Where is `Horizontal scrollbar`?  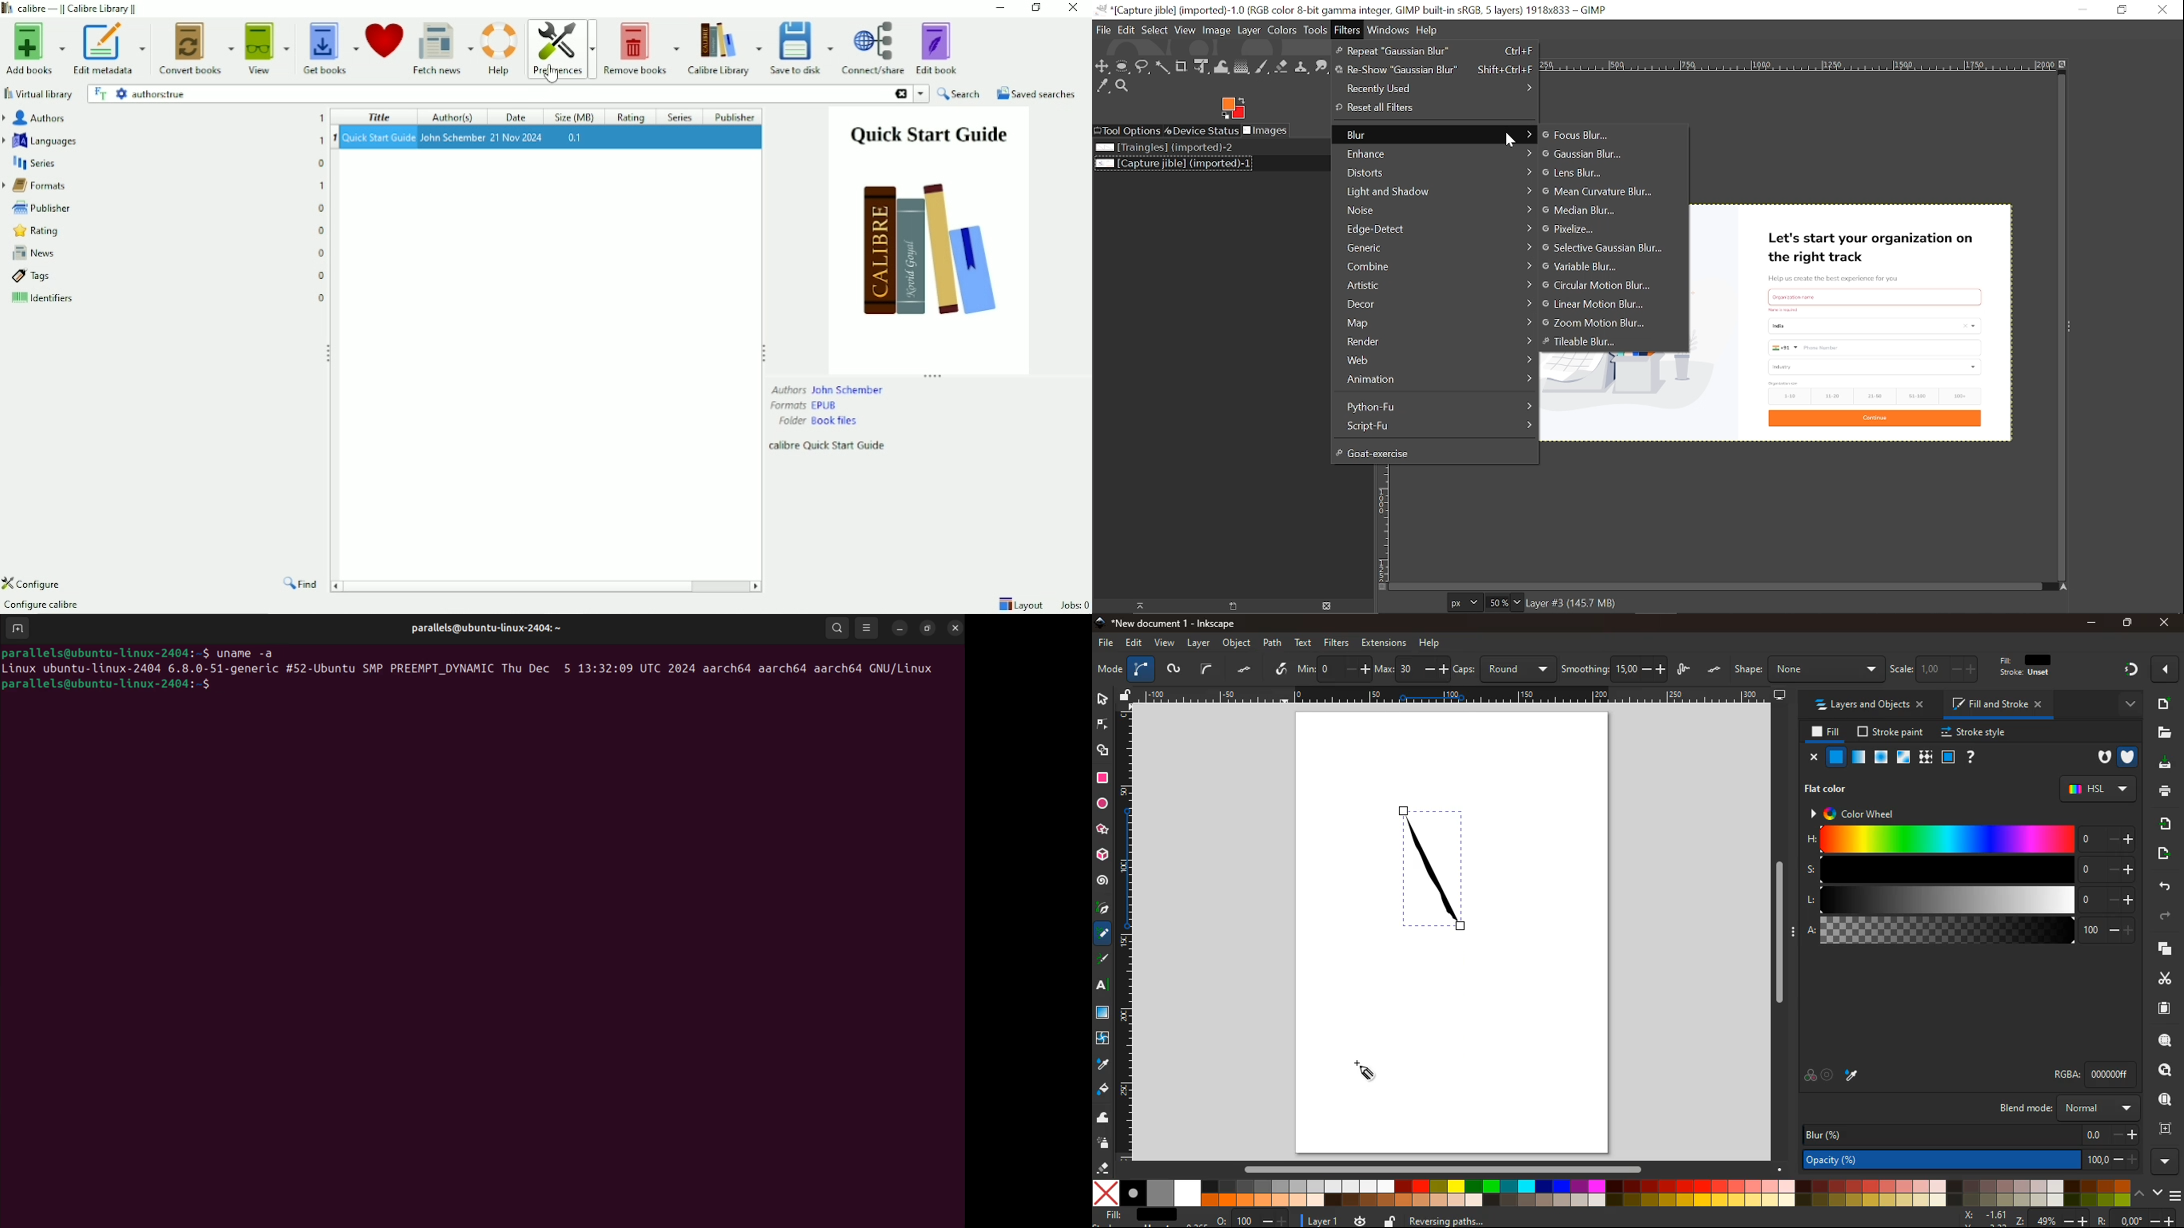
Horizontal scrollbar is located at coordinates (1715, 587).